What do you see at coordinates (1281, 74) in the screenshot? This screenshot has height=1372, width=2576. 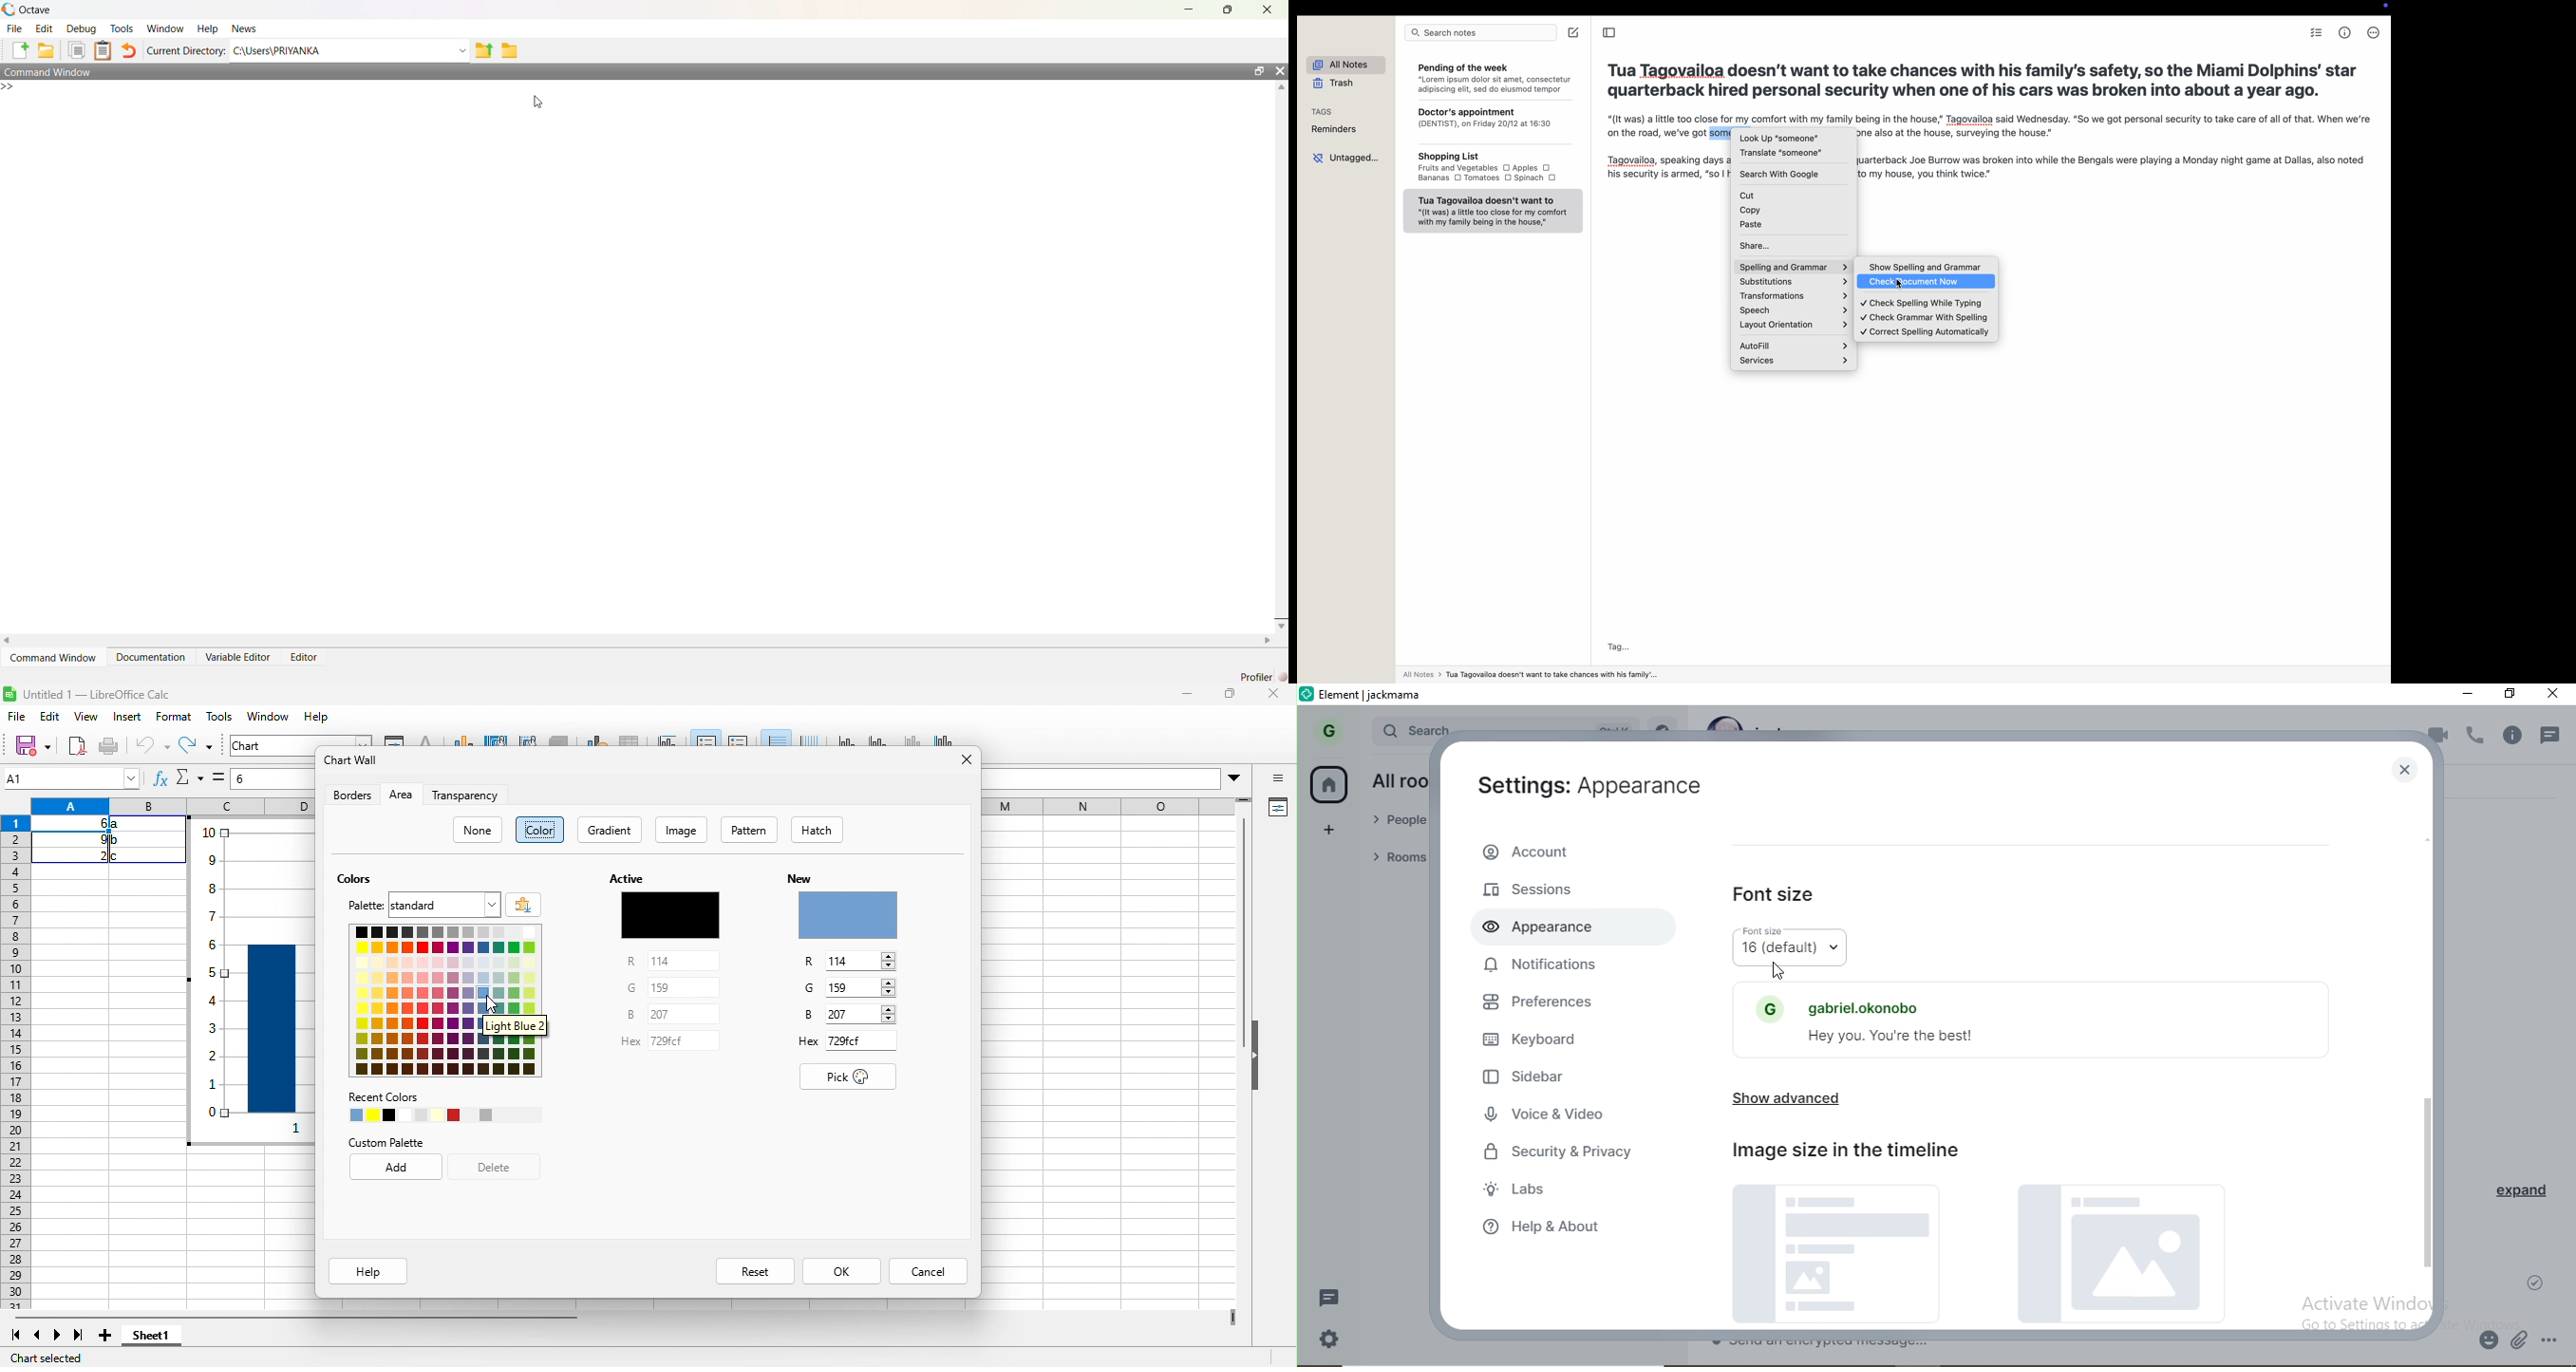 I see `Close` at bounding box center [1281, 74].